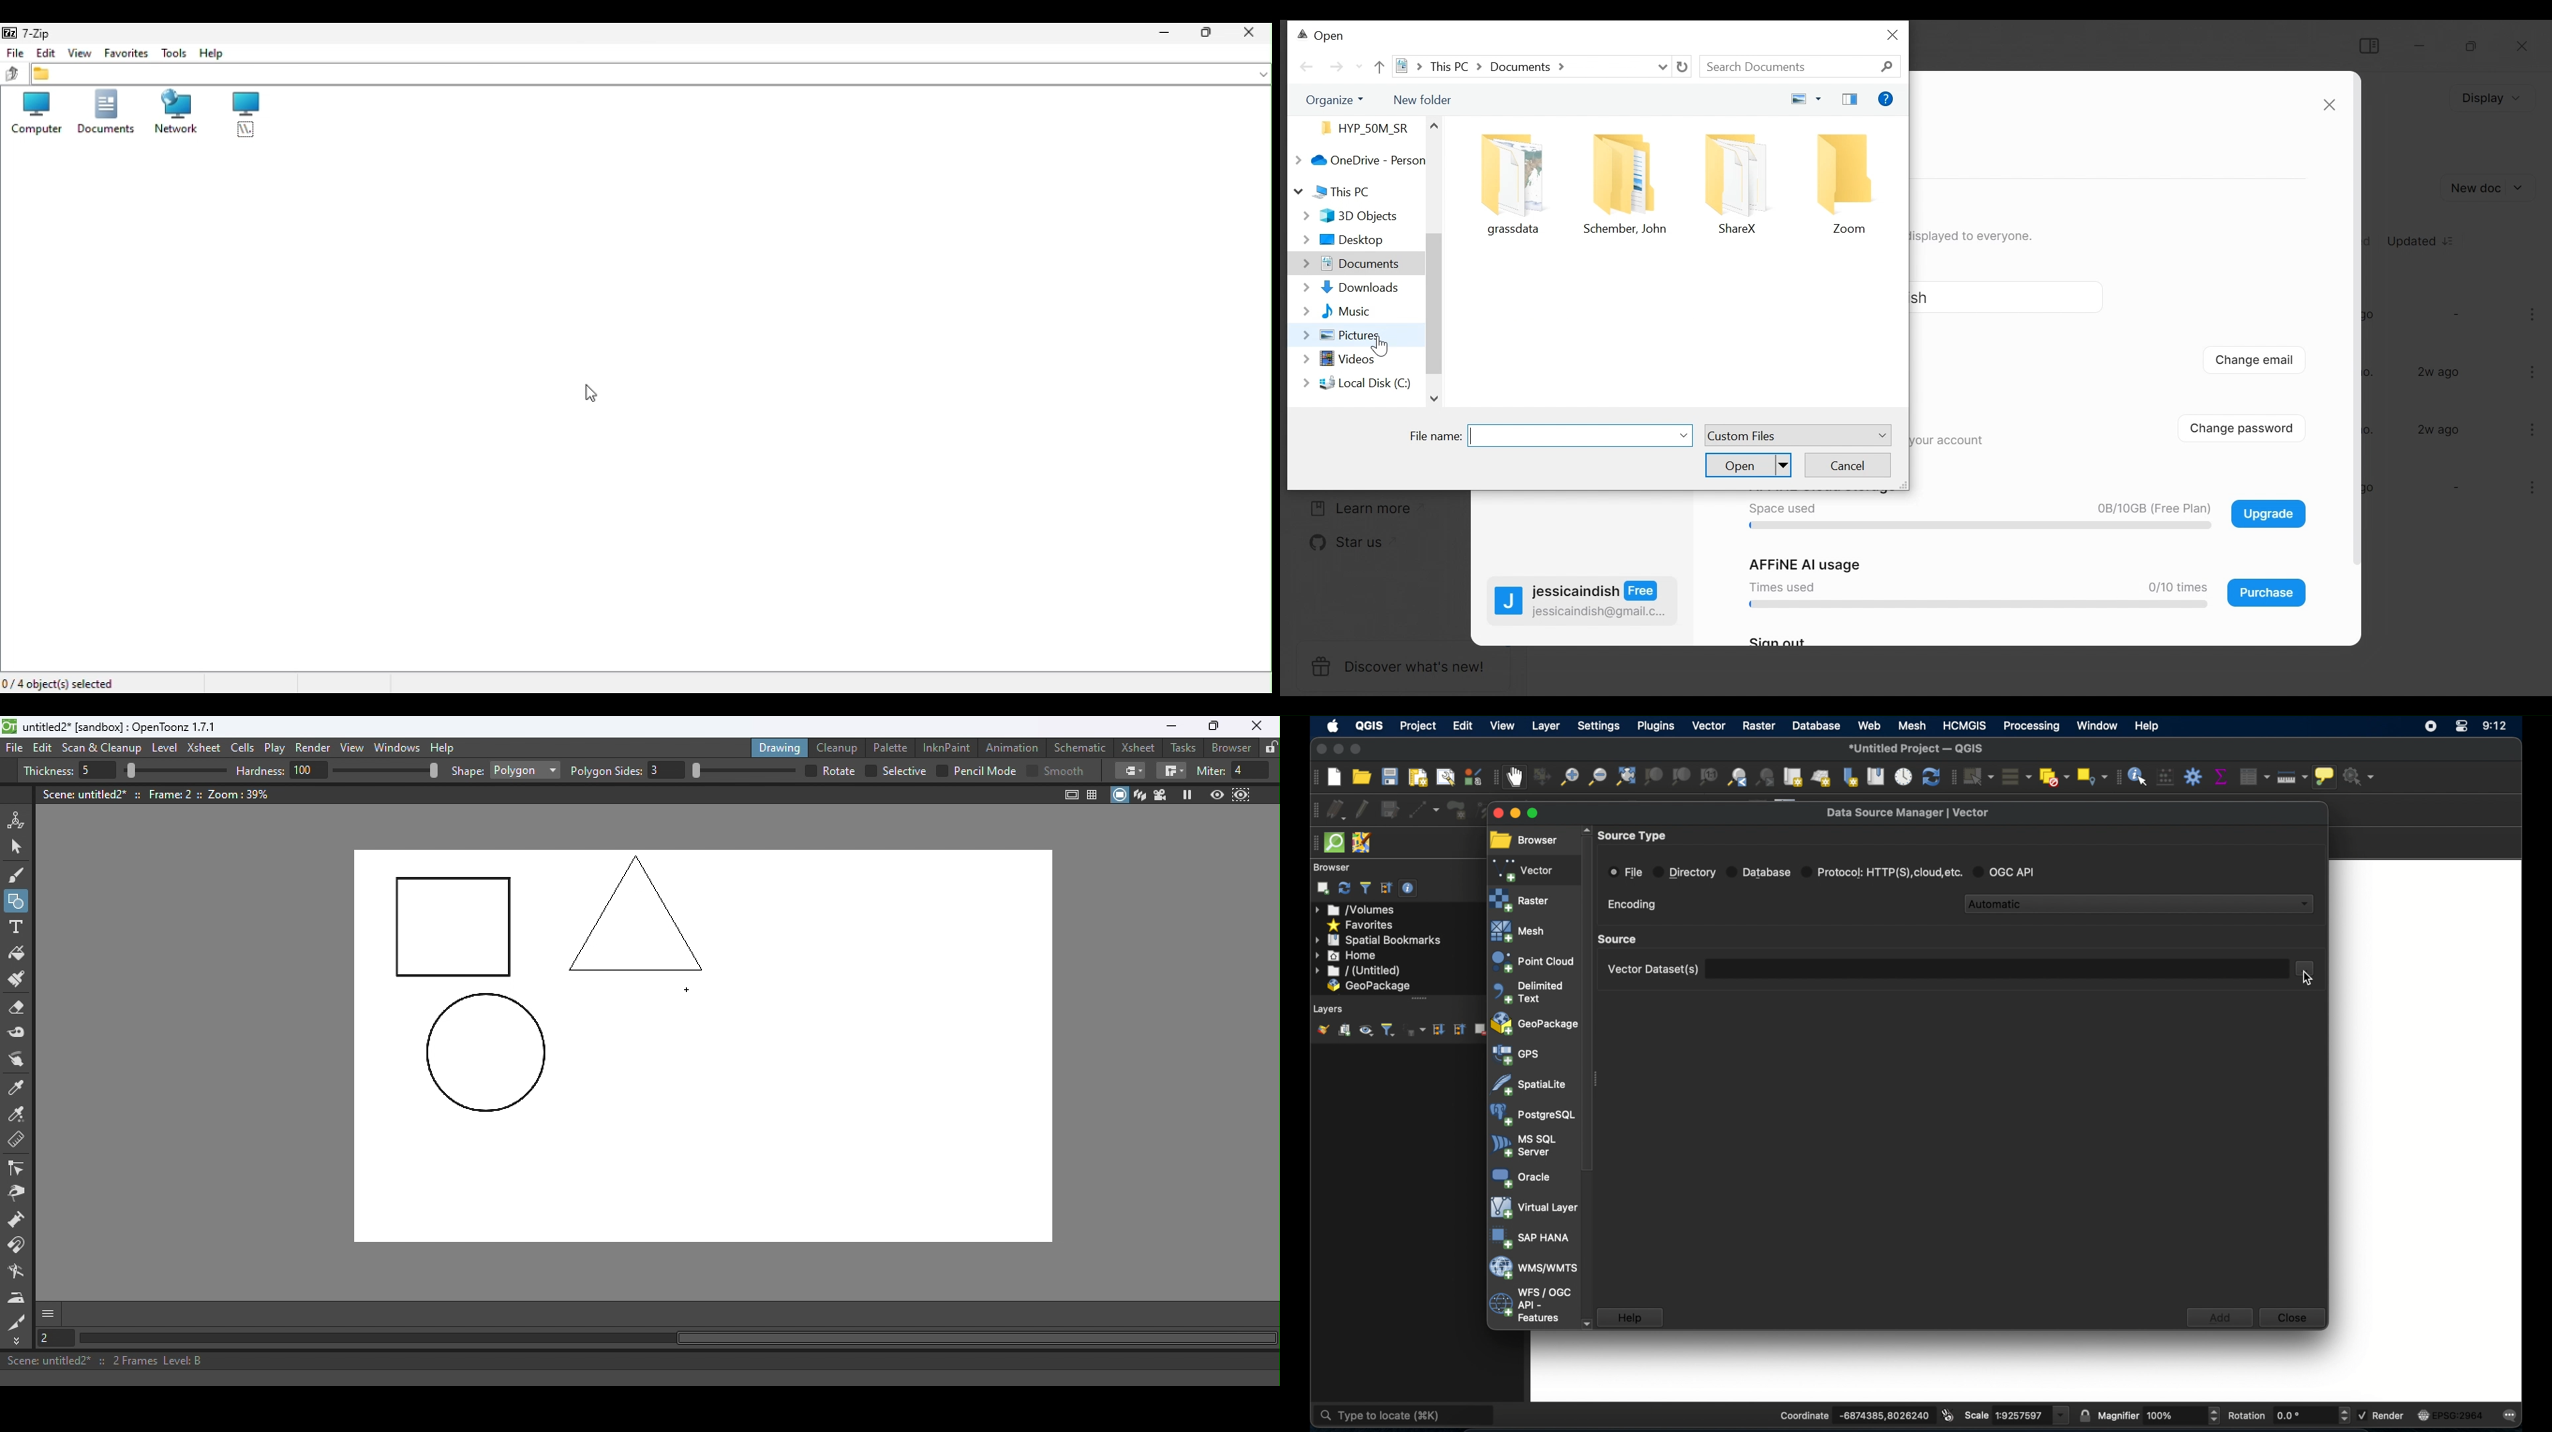 This screenshot has height=1456, width=2576. I want to click on root, so click(236, 114).